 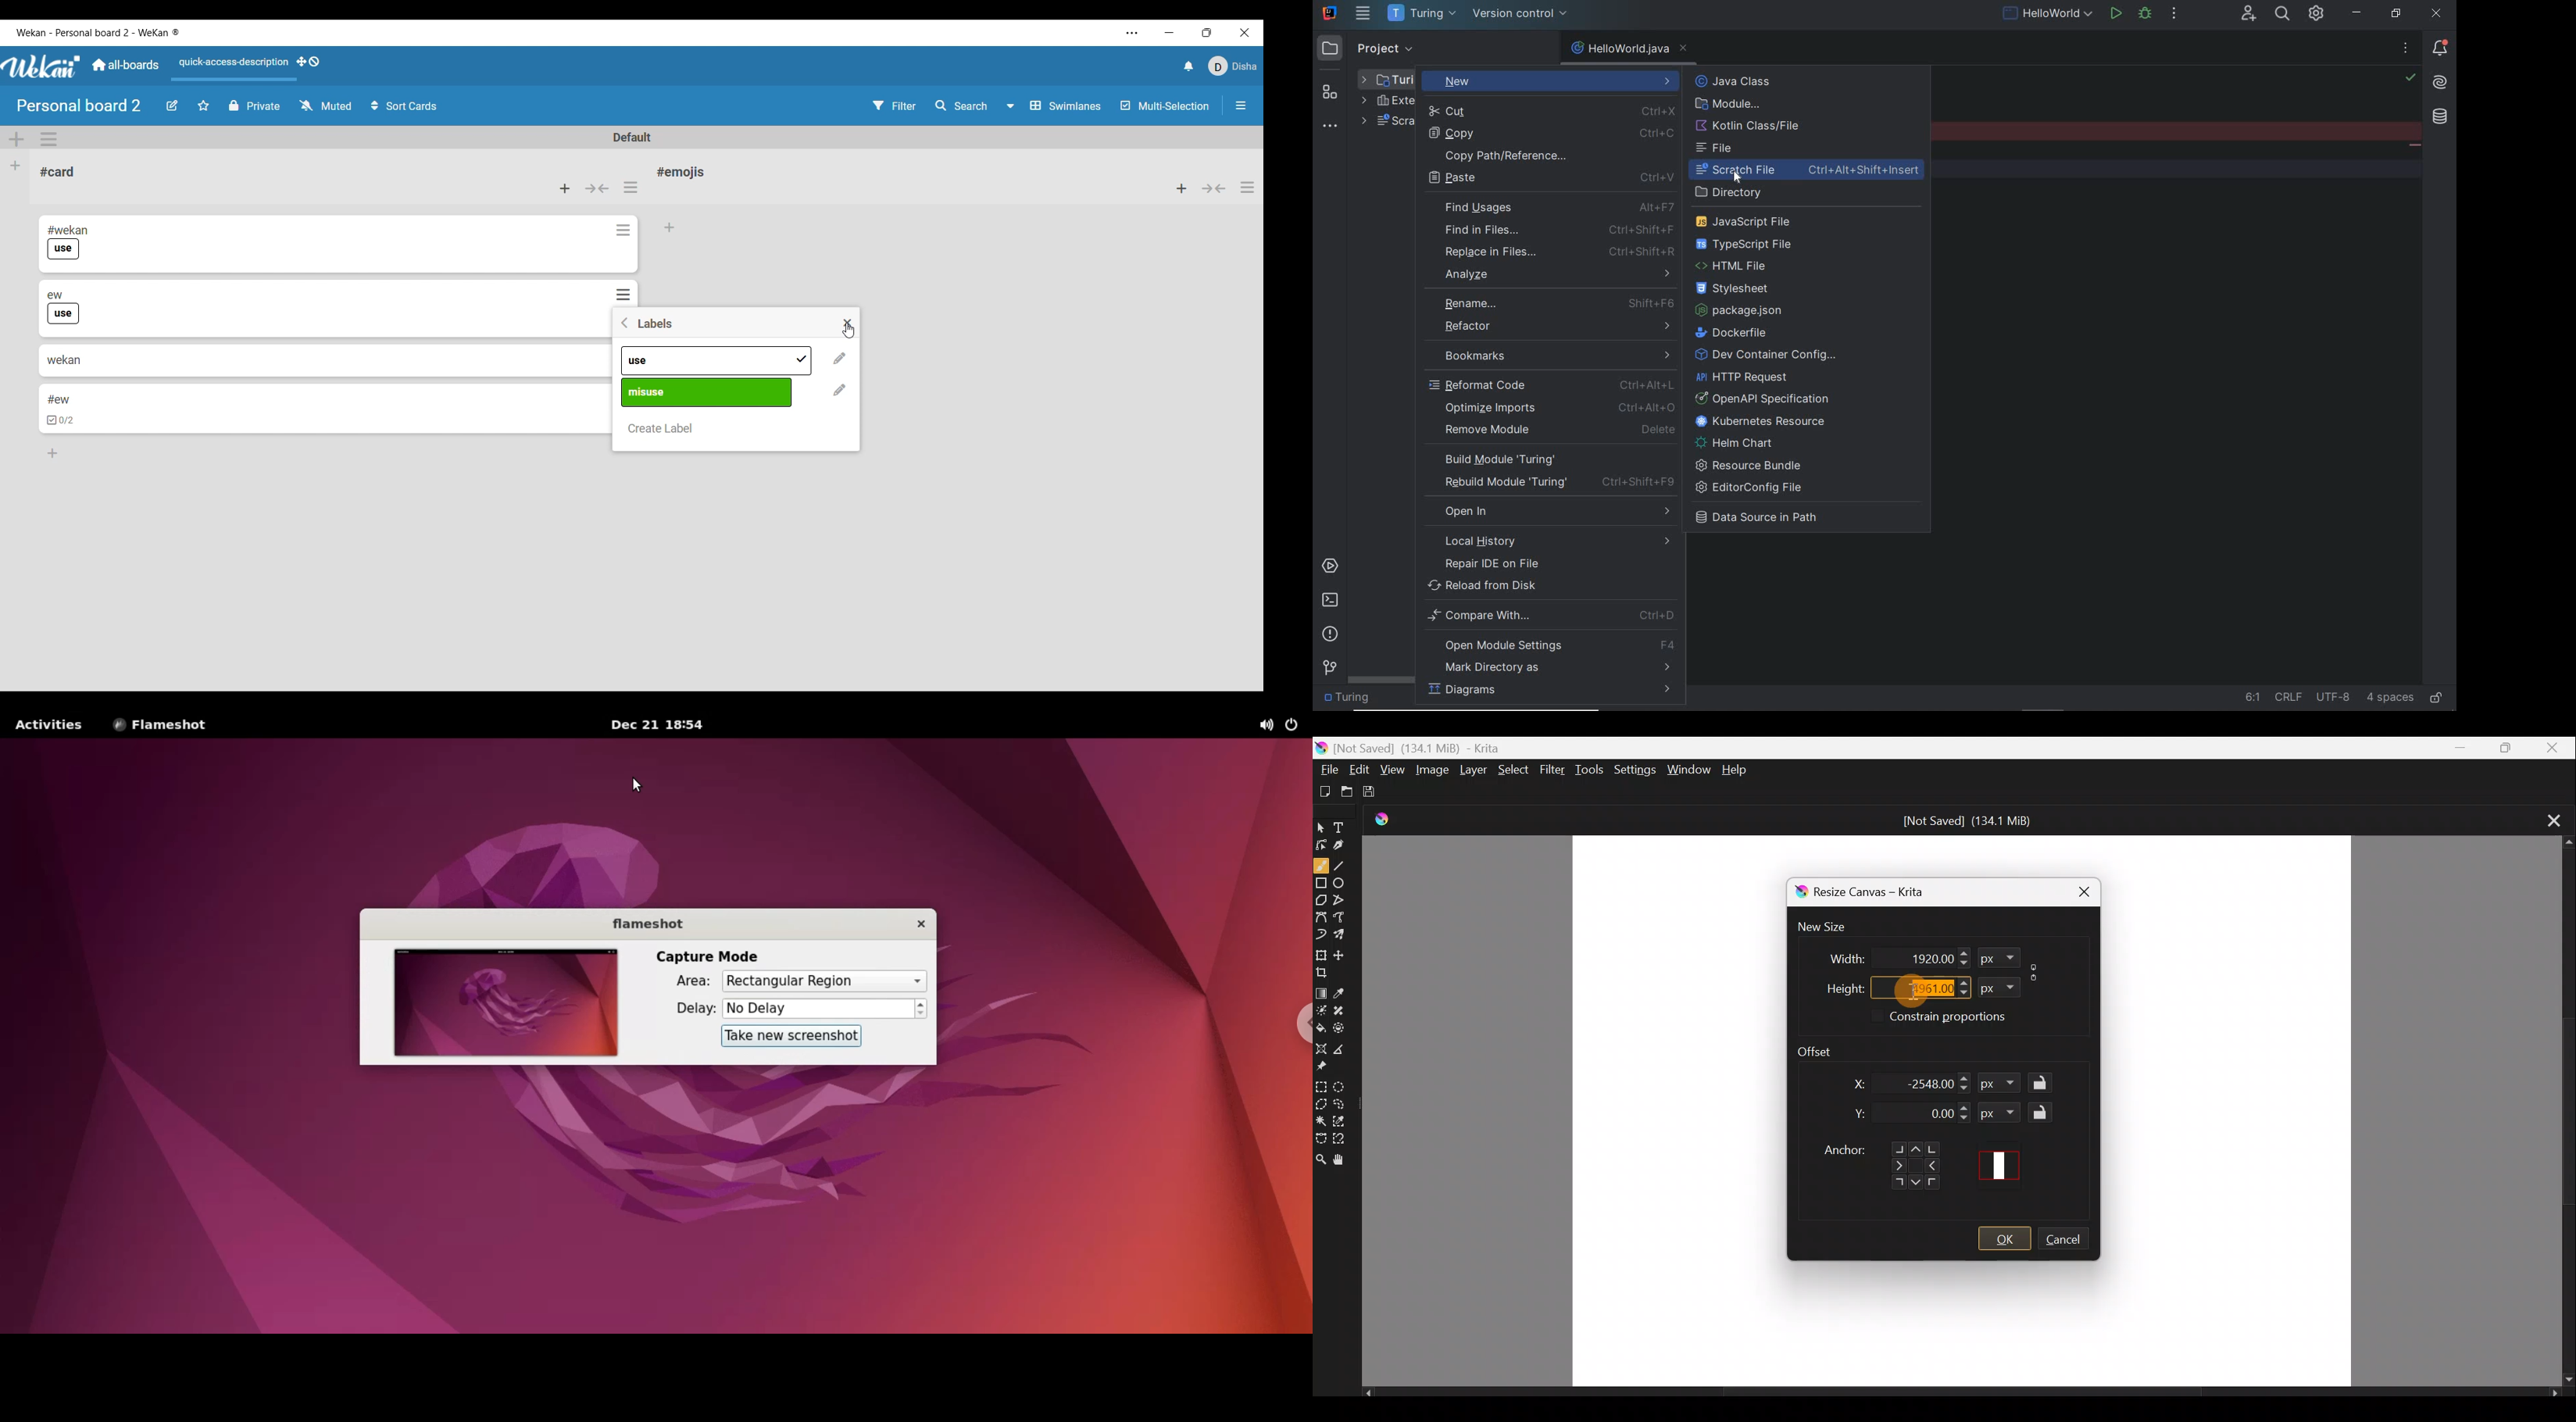 What do you see at coordinates (1322, 745) in the screenshot?
I see `Krita Logo` at bounding box center [1322, 745].